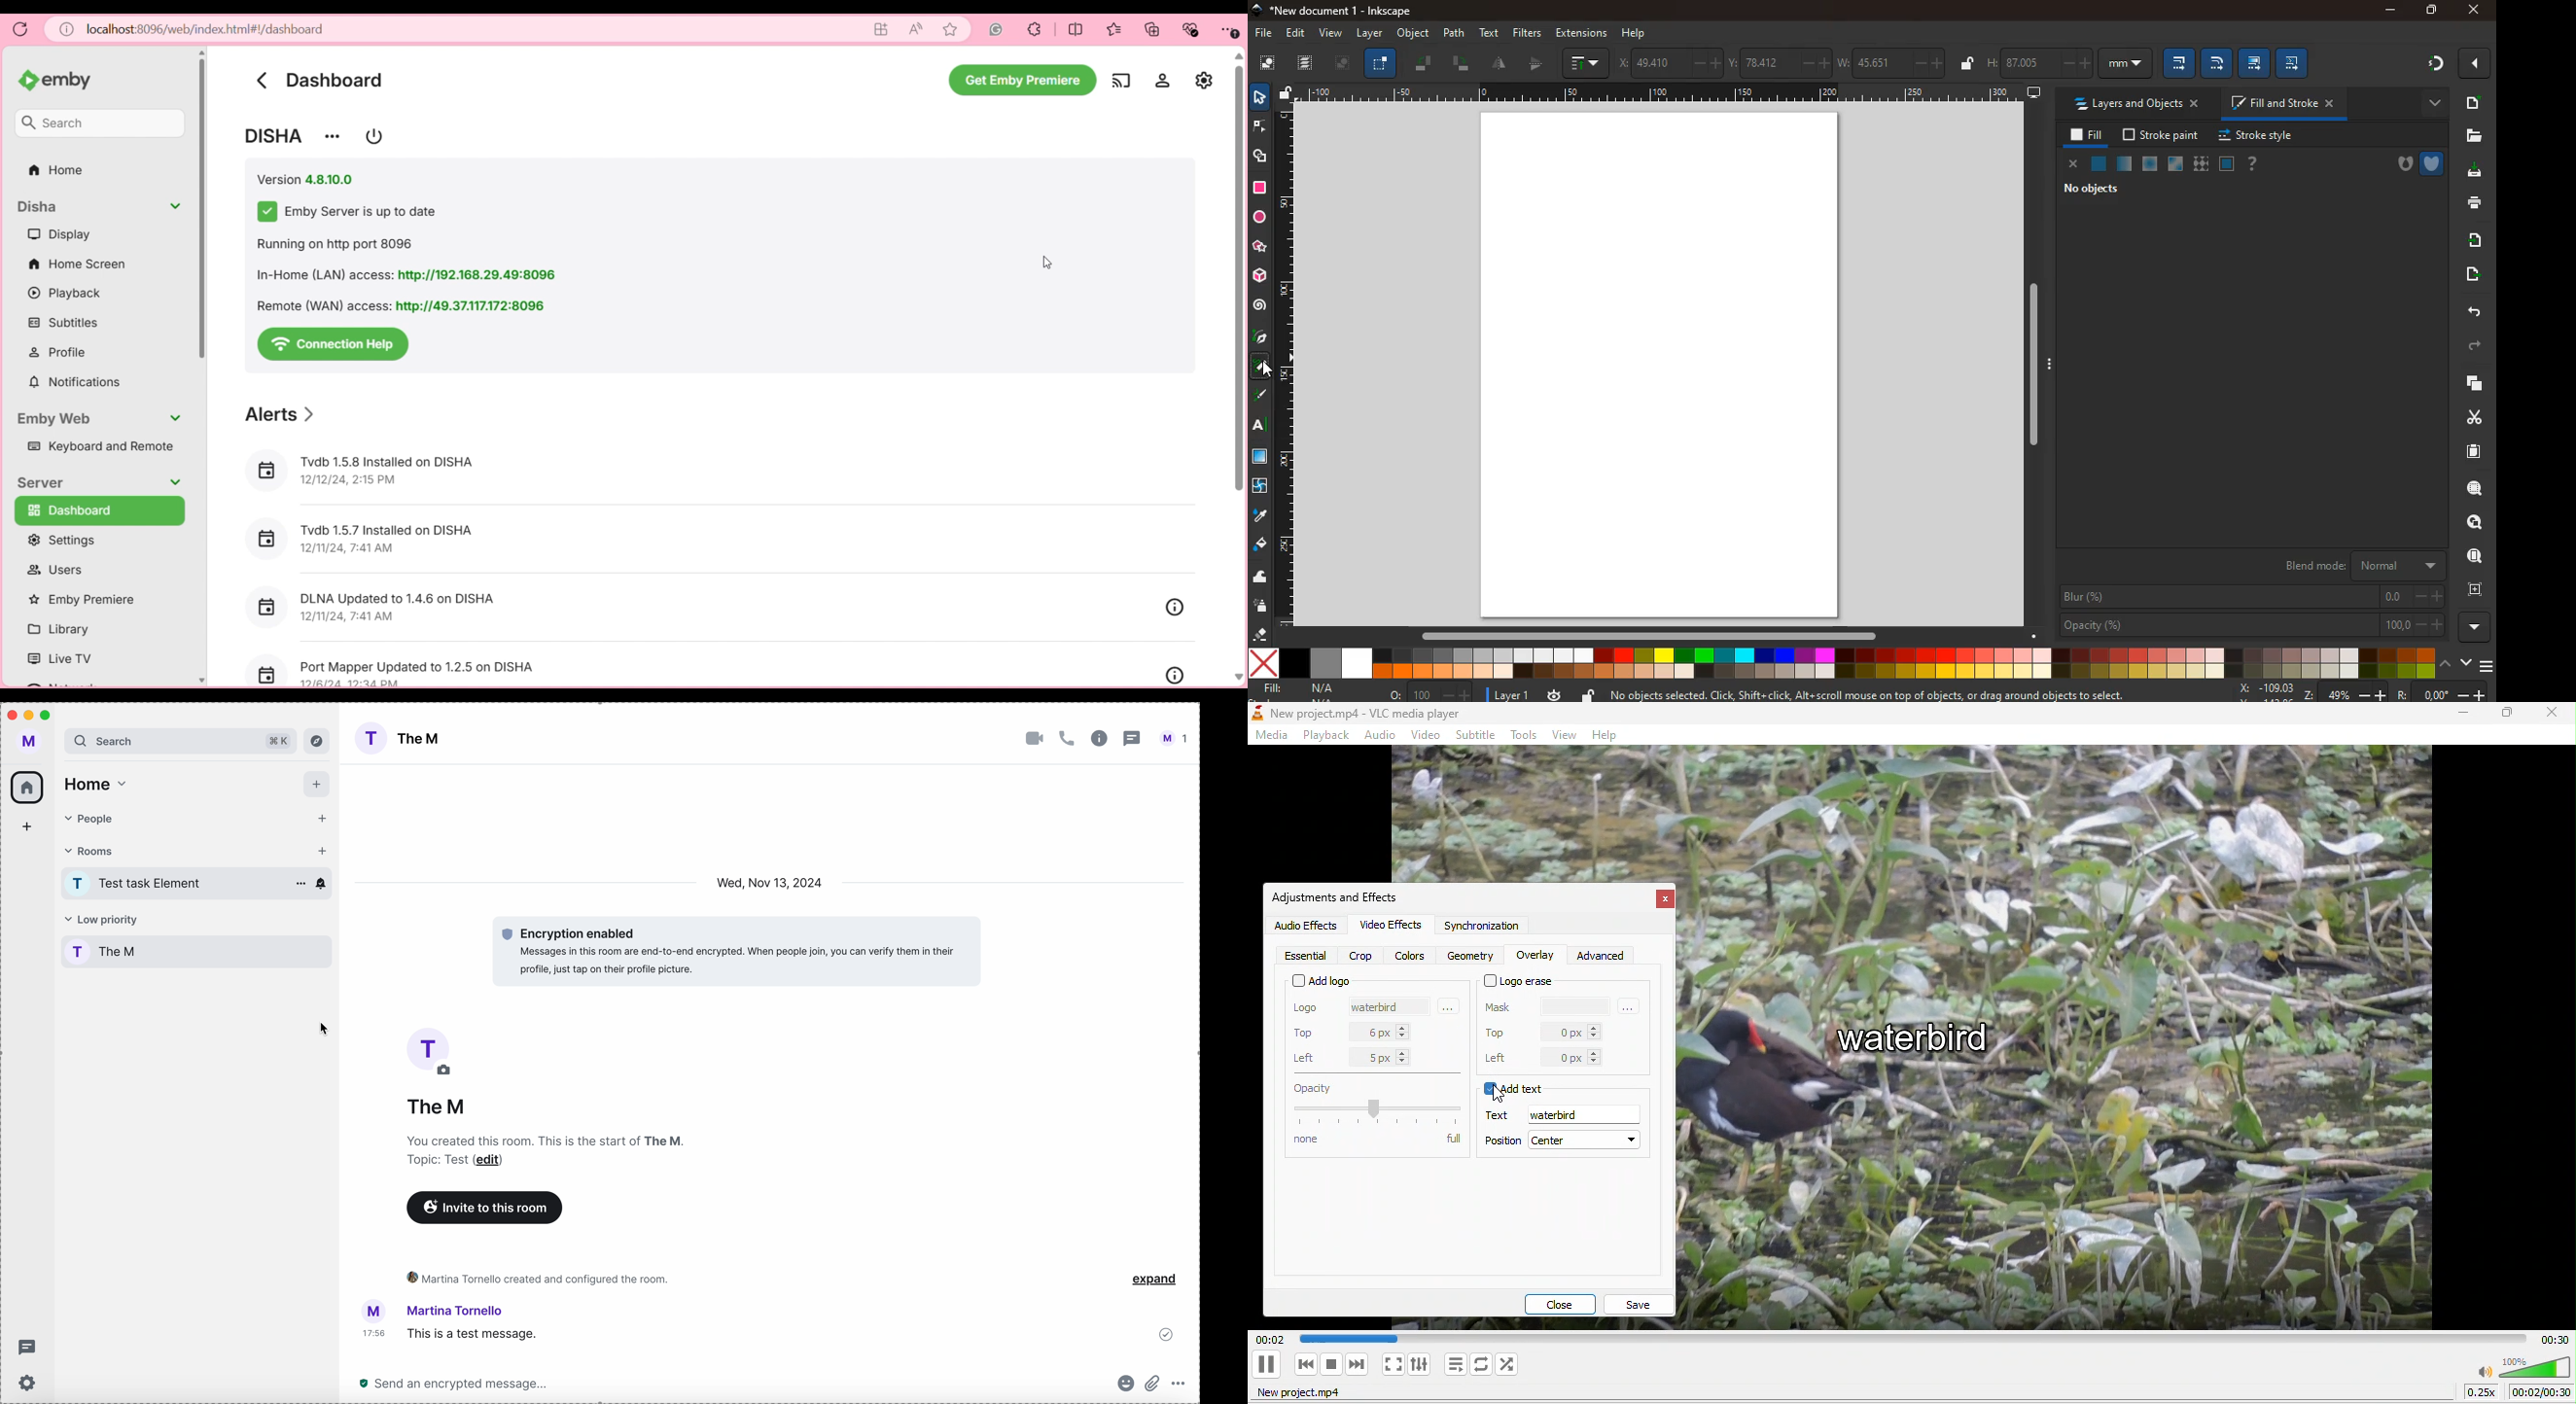 This screenshot has height=1428, width=2576. I want to click on minimize, so click(30, 715).